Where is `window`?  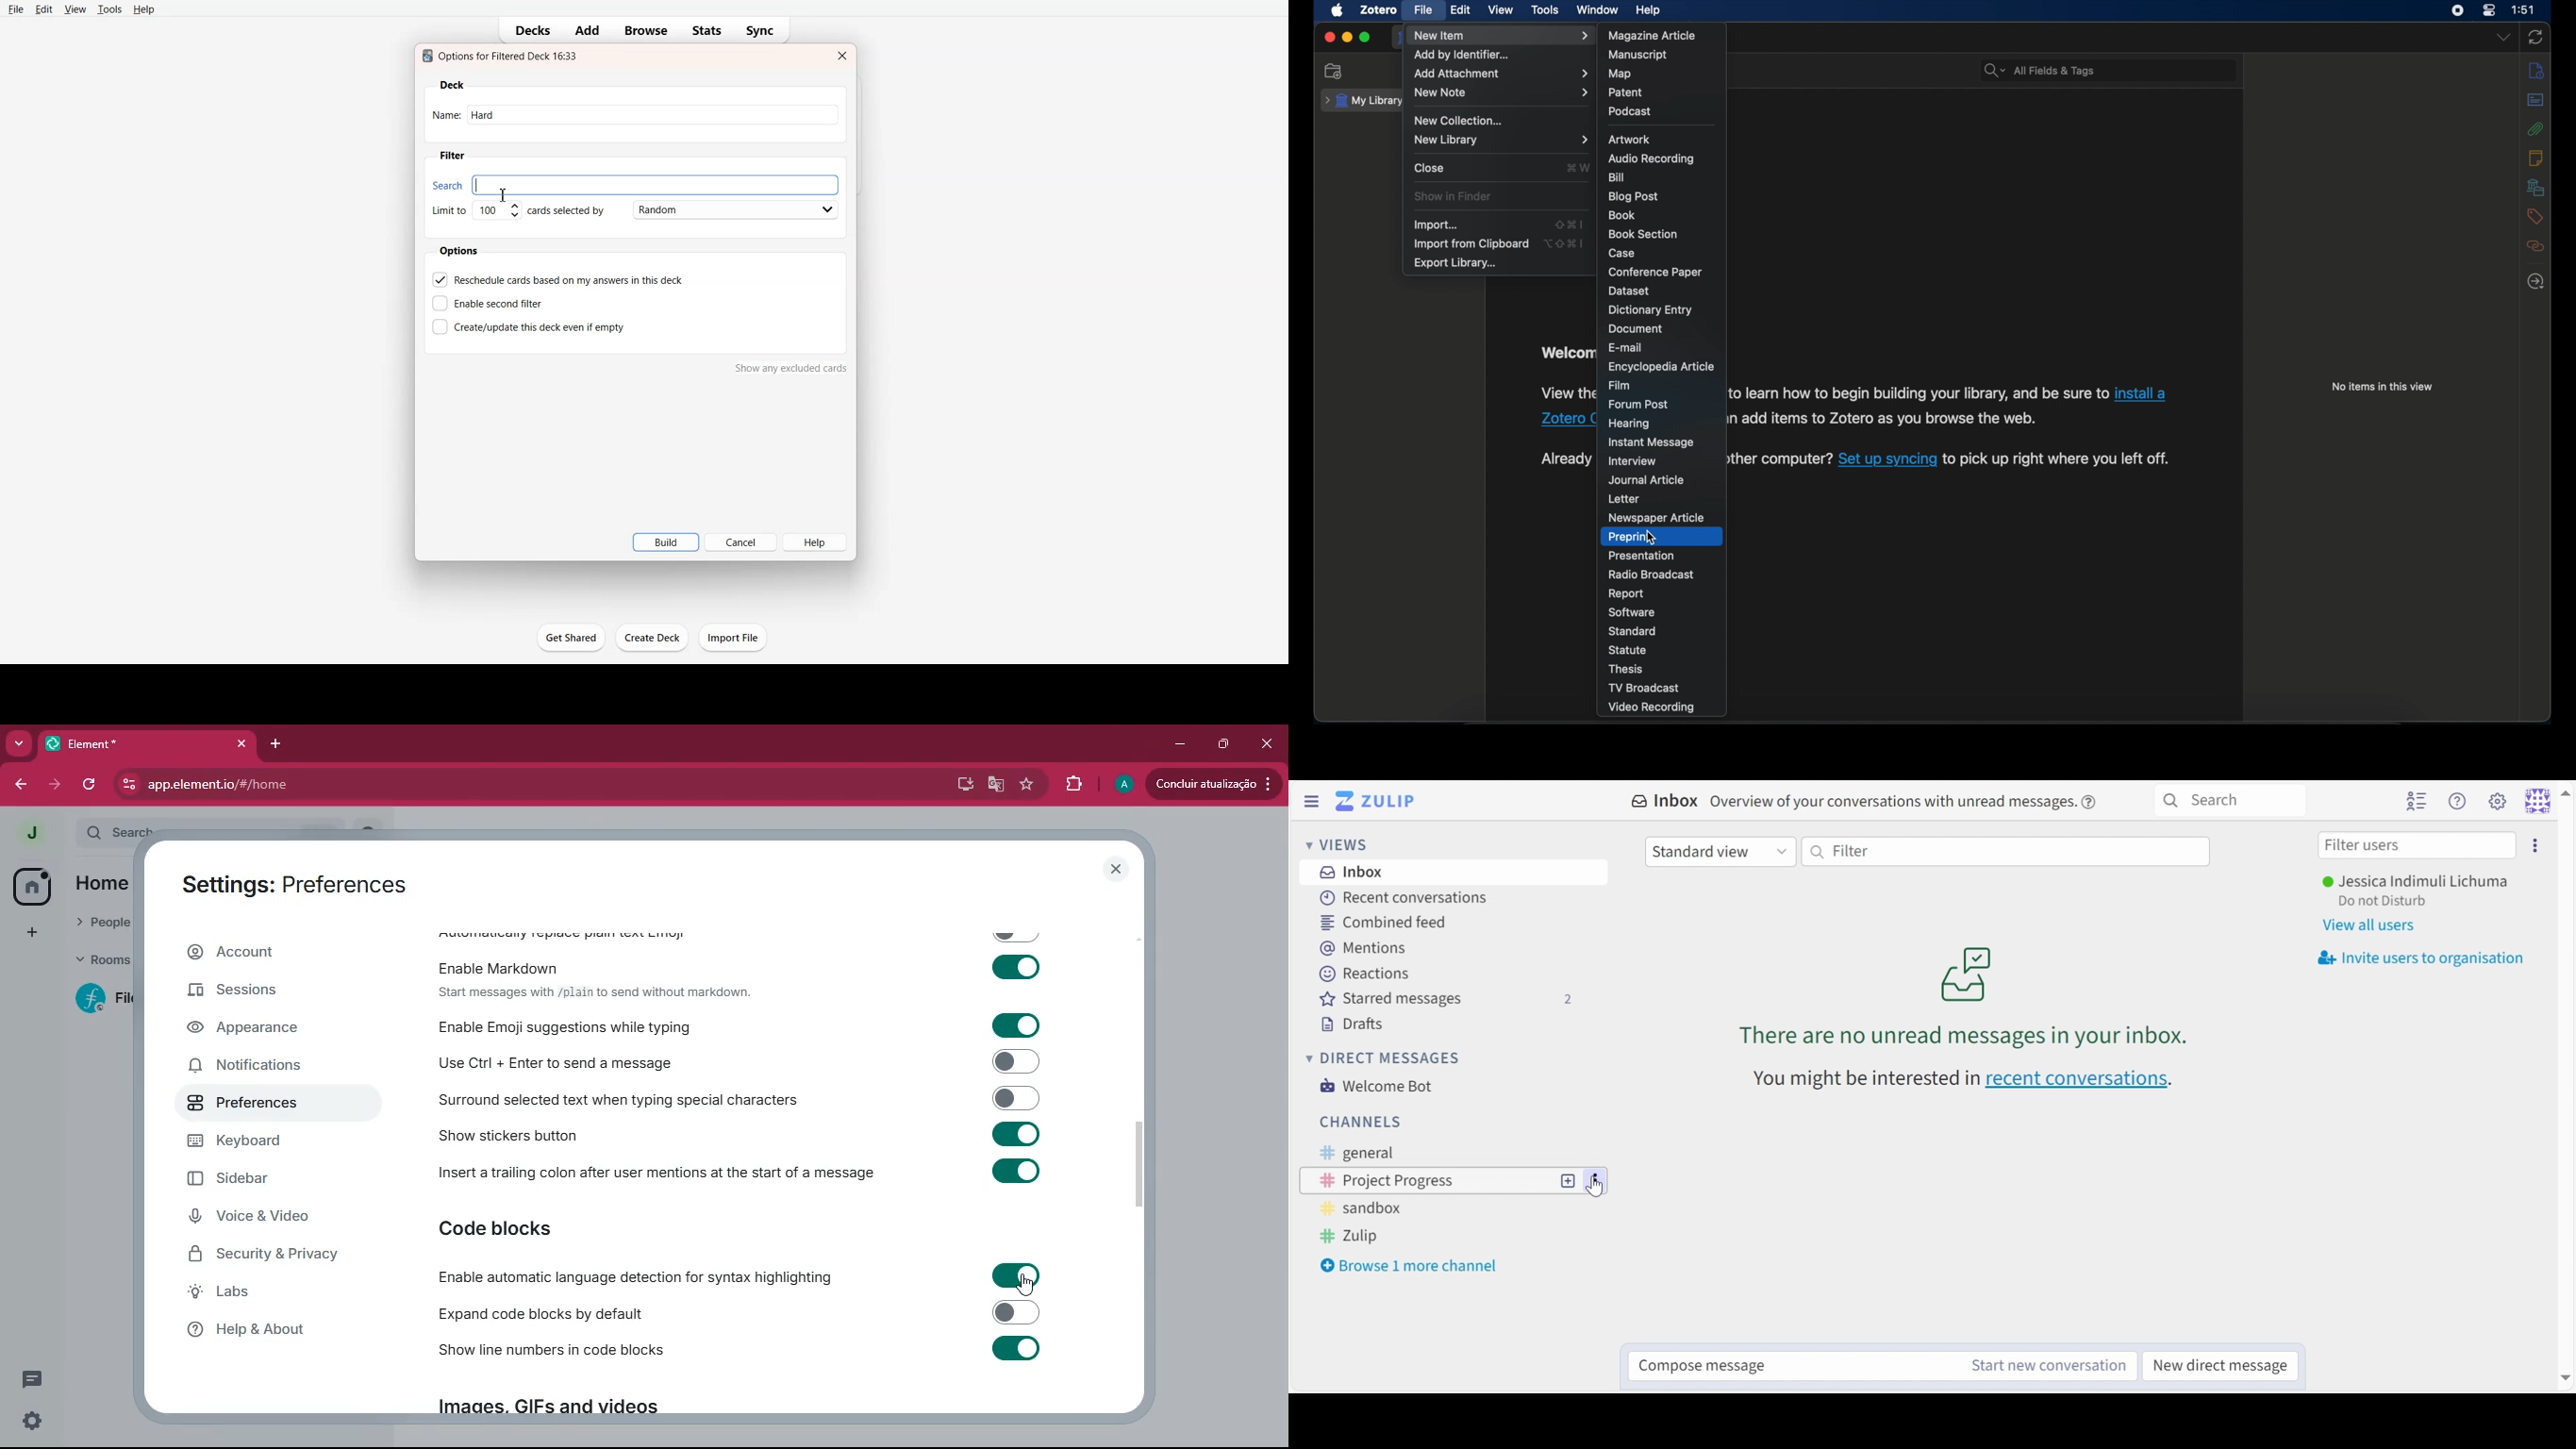
window is located at coordinates (1598, 10).